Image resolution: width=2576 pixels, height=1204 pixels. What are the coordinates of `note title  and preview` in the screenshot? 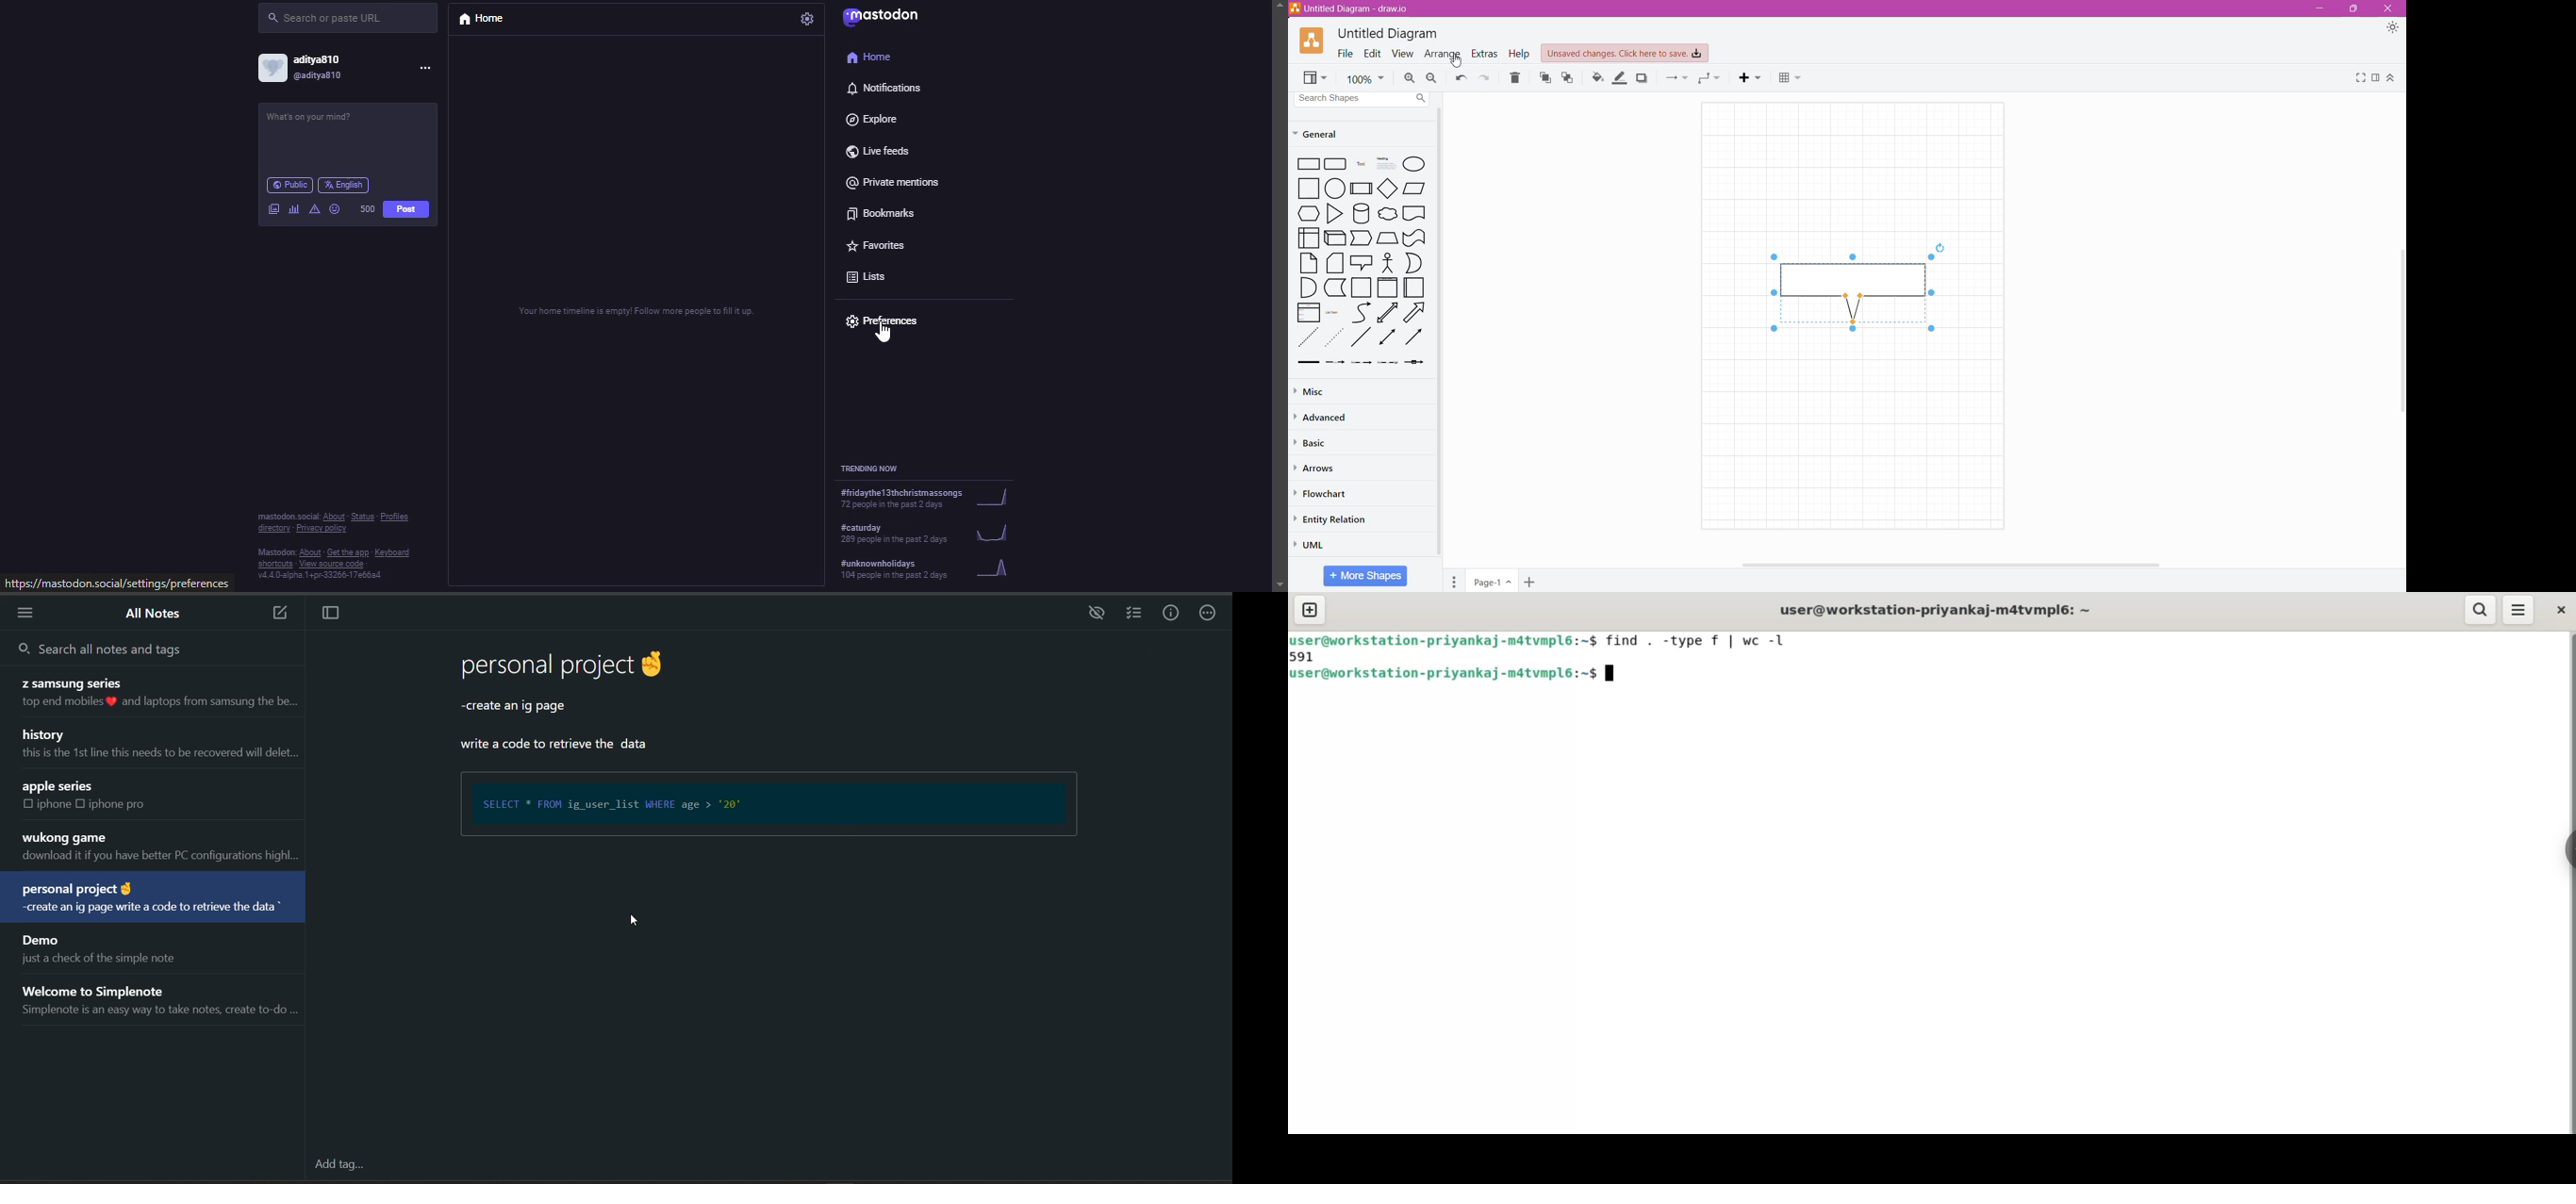 It's located at (150, 694).